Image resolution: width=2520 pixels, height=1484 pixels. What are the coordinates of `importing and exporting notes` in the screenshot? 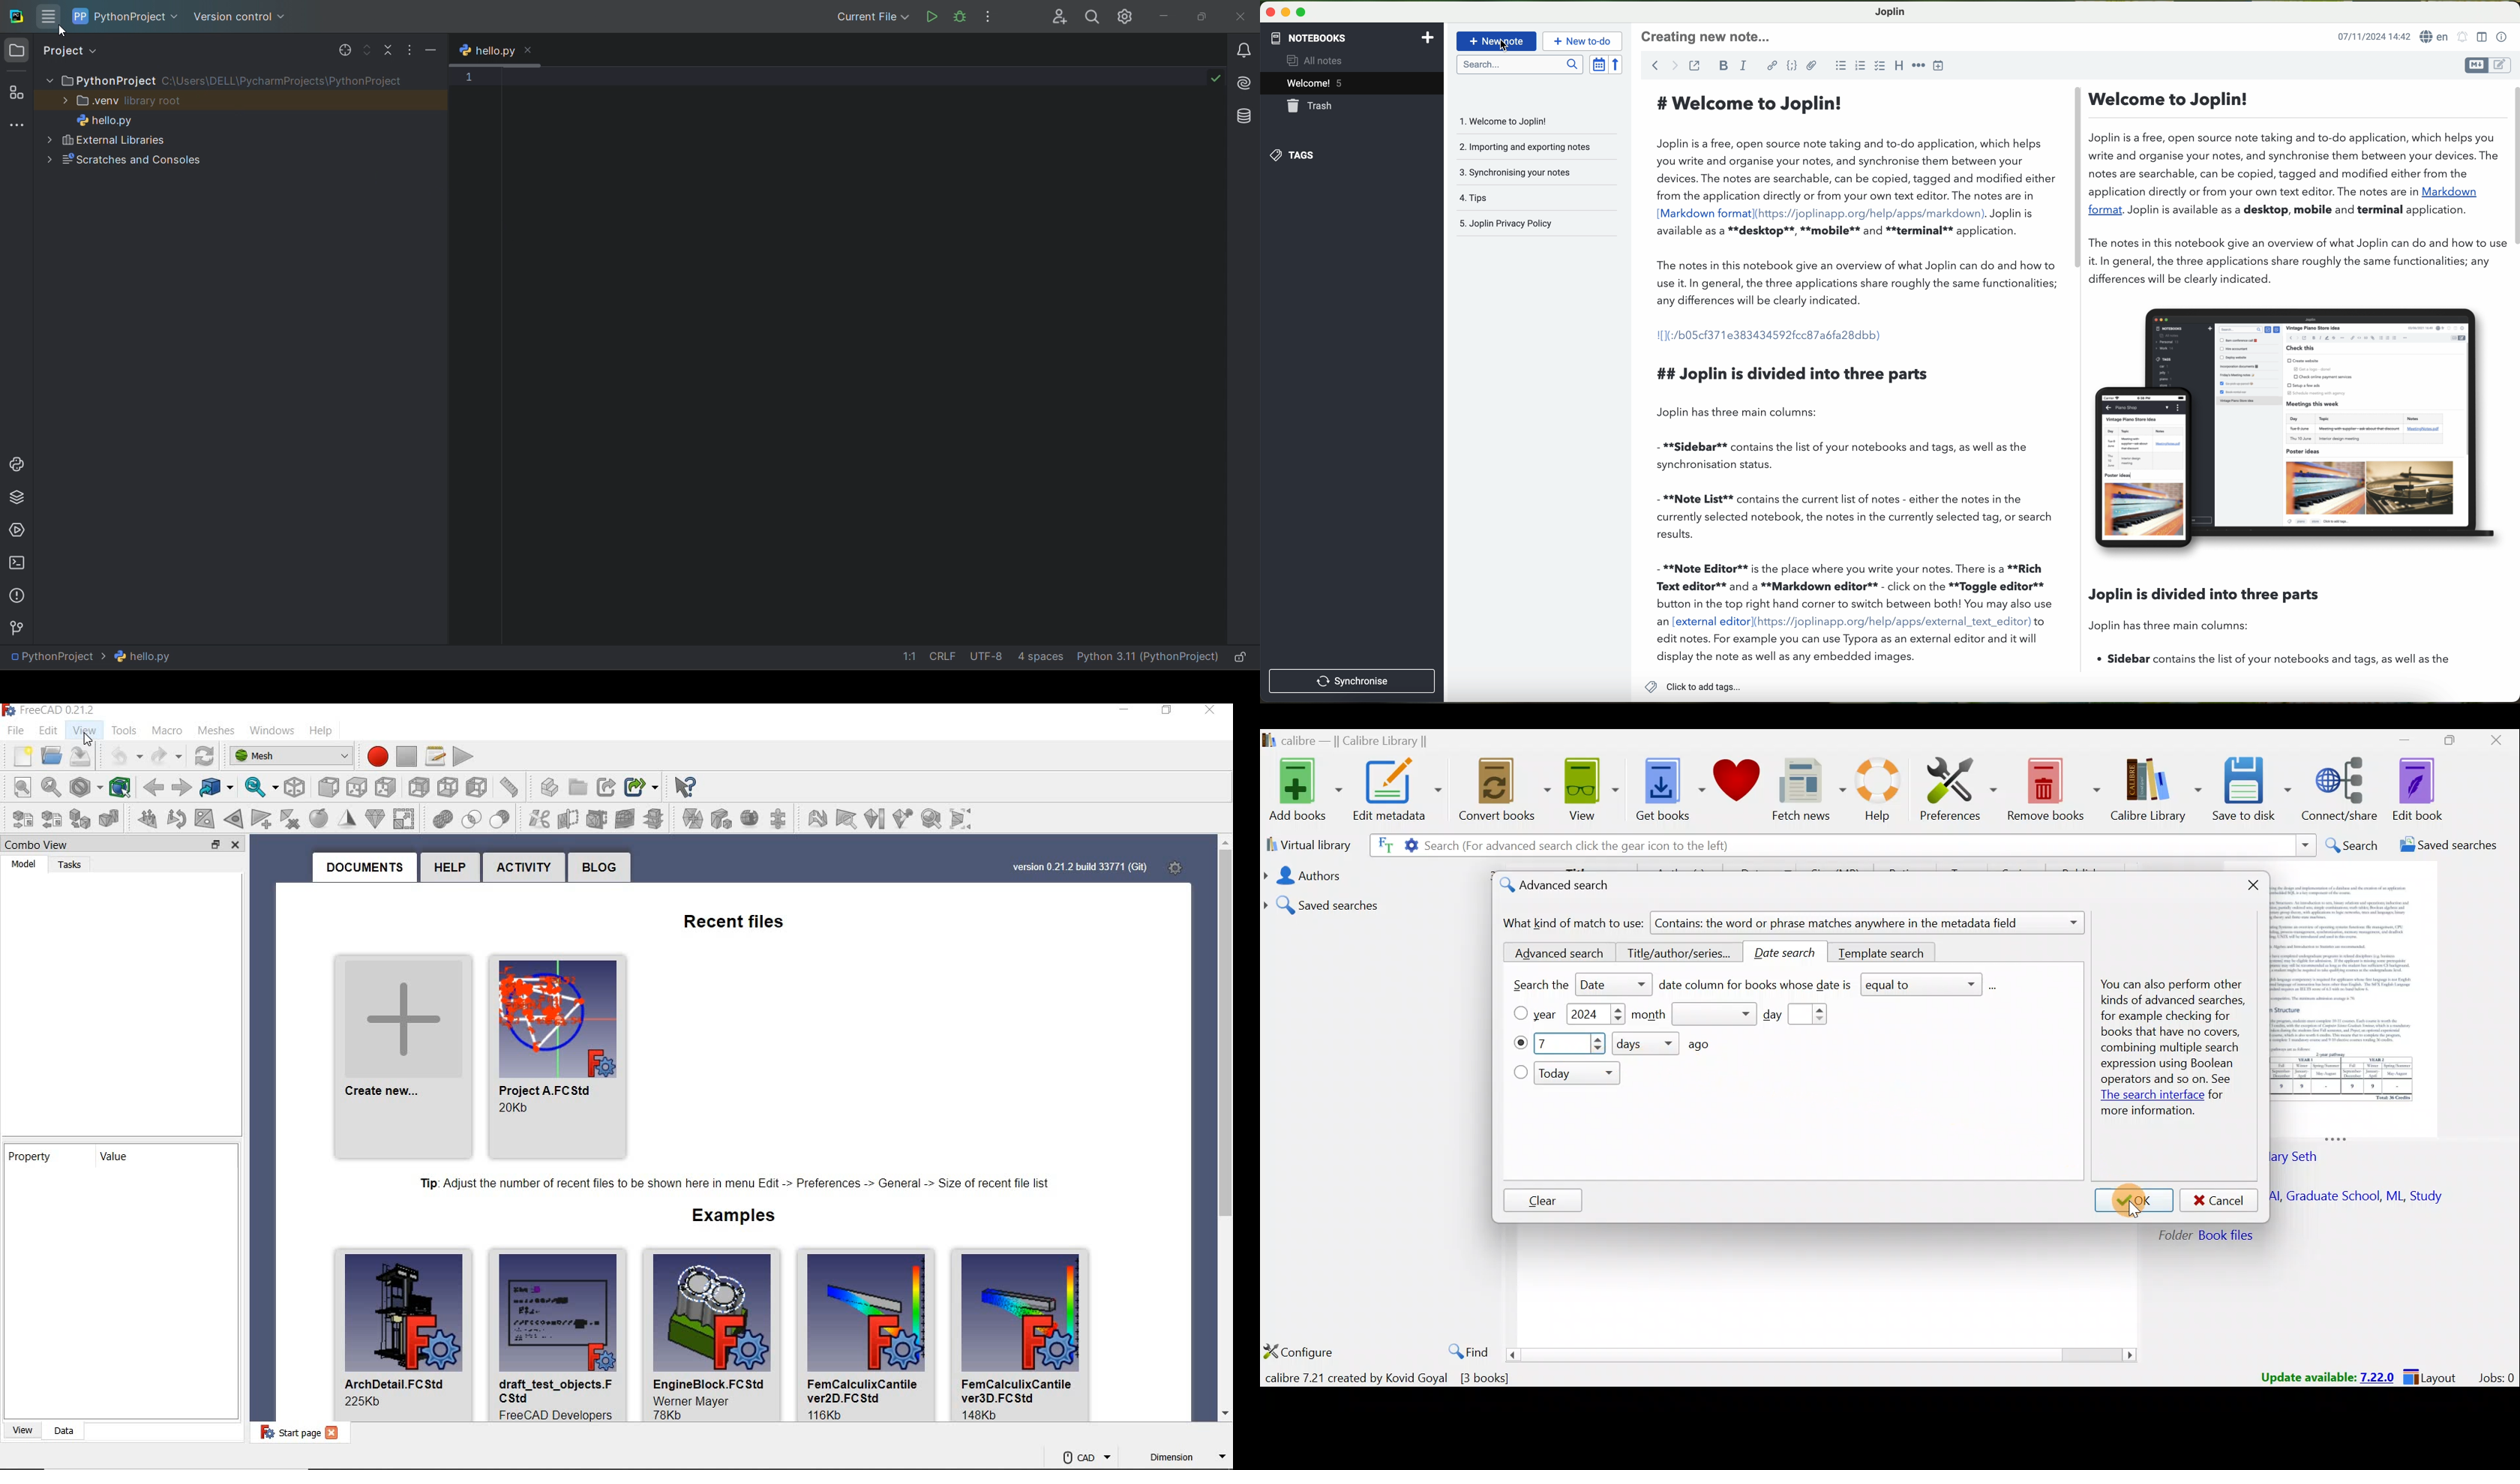 It's located at (1536, 146).